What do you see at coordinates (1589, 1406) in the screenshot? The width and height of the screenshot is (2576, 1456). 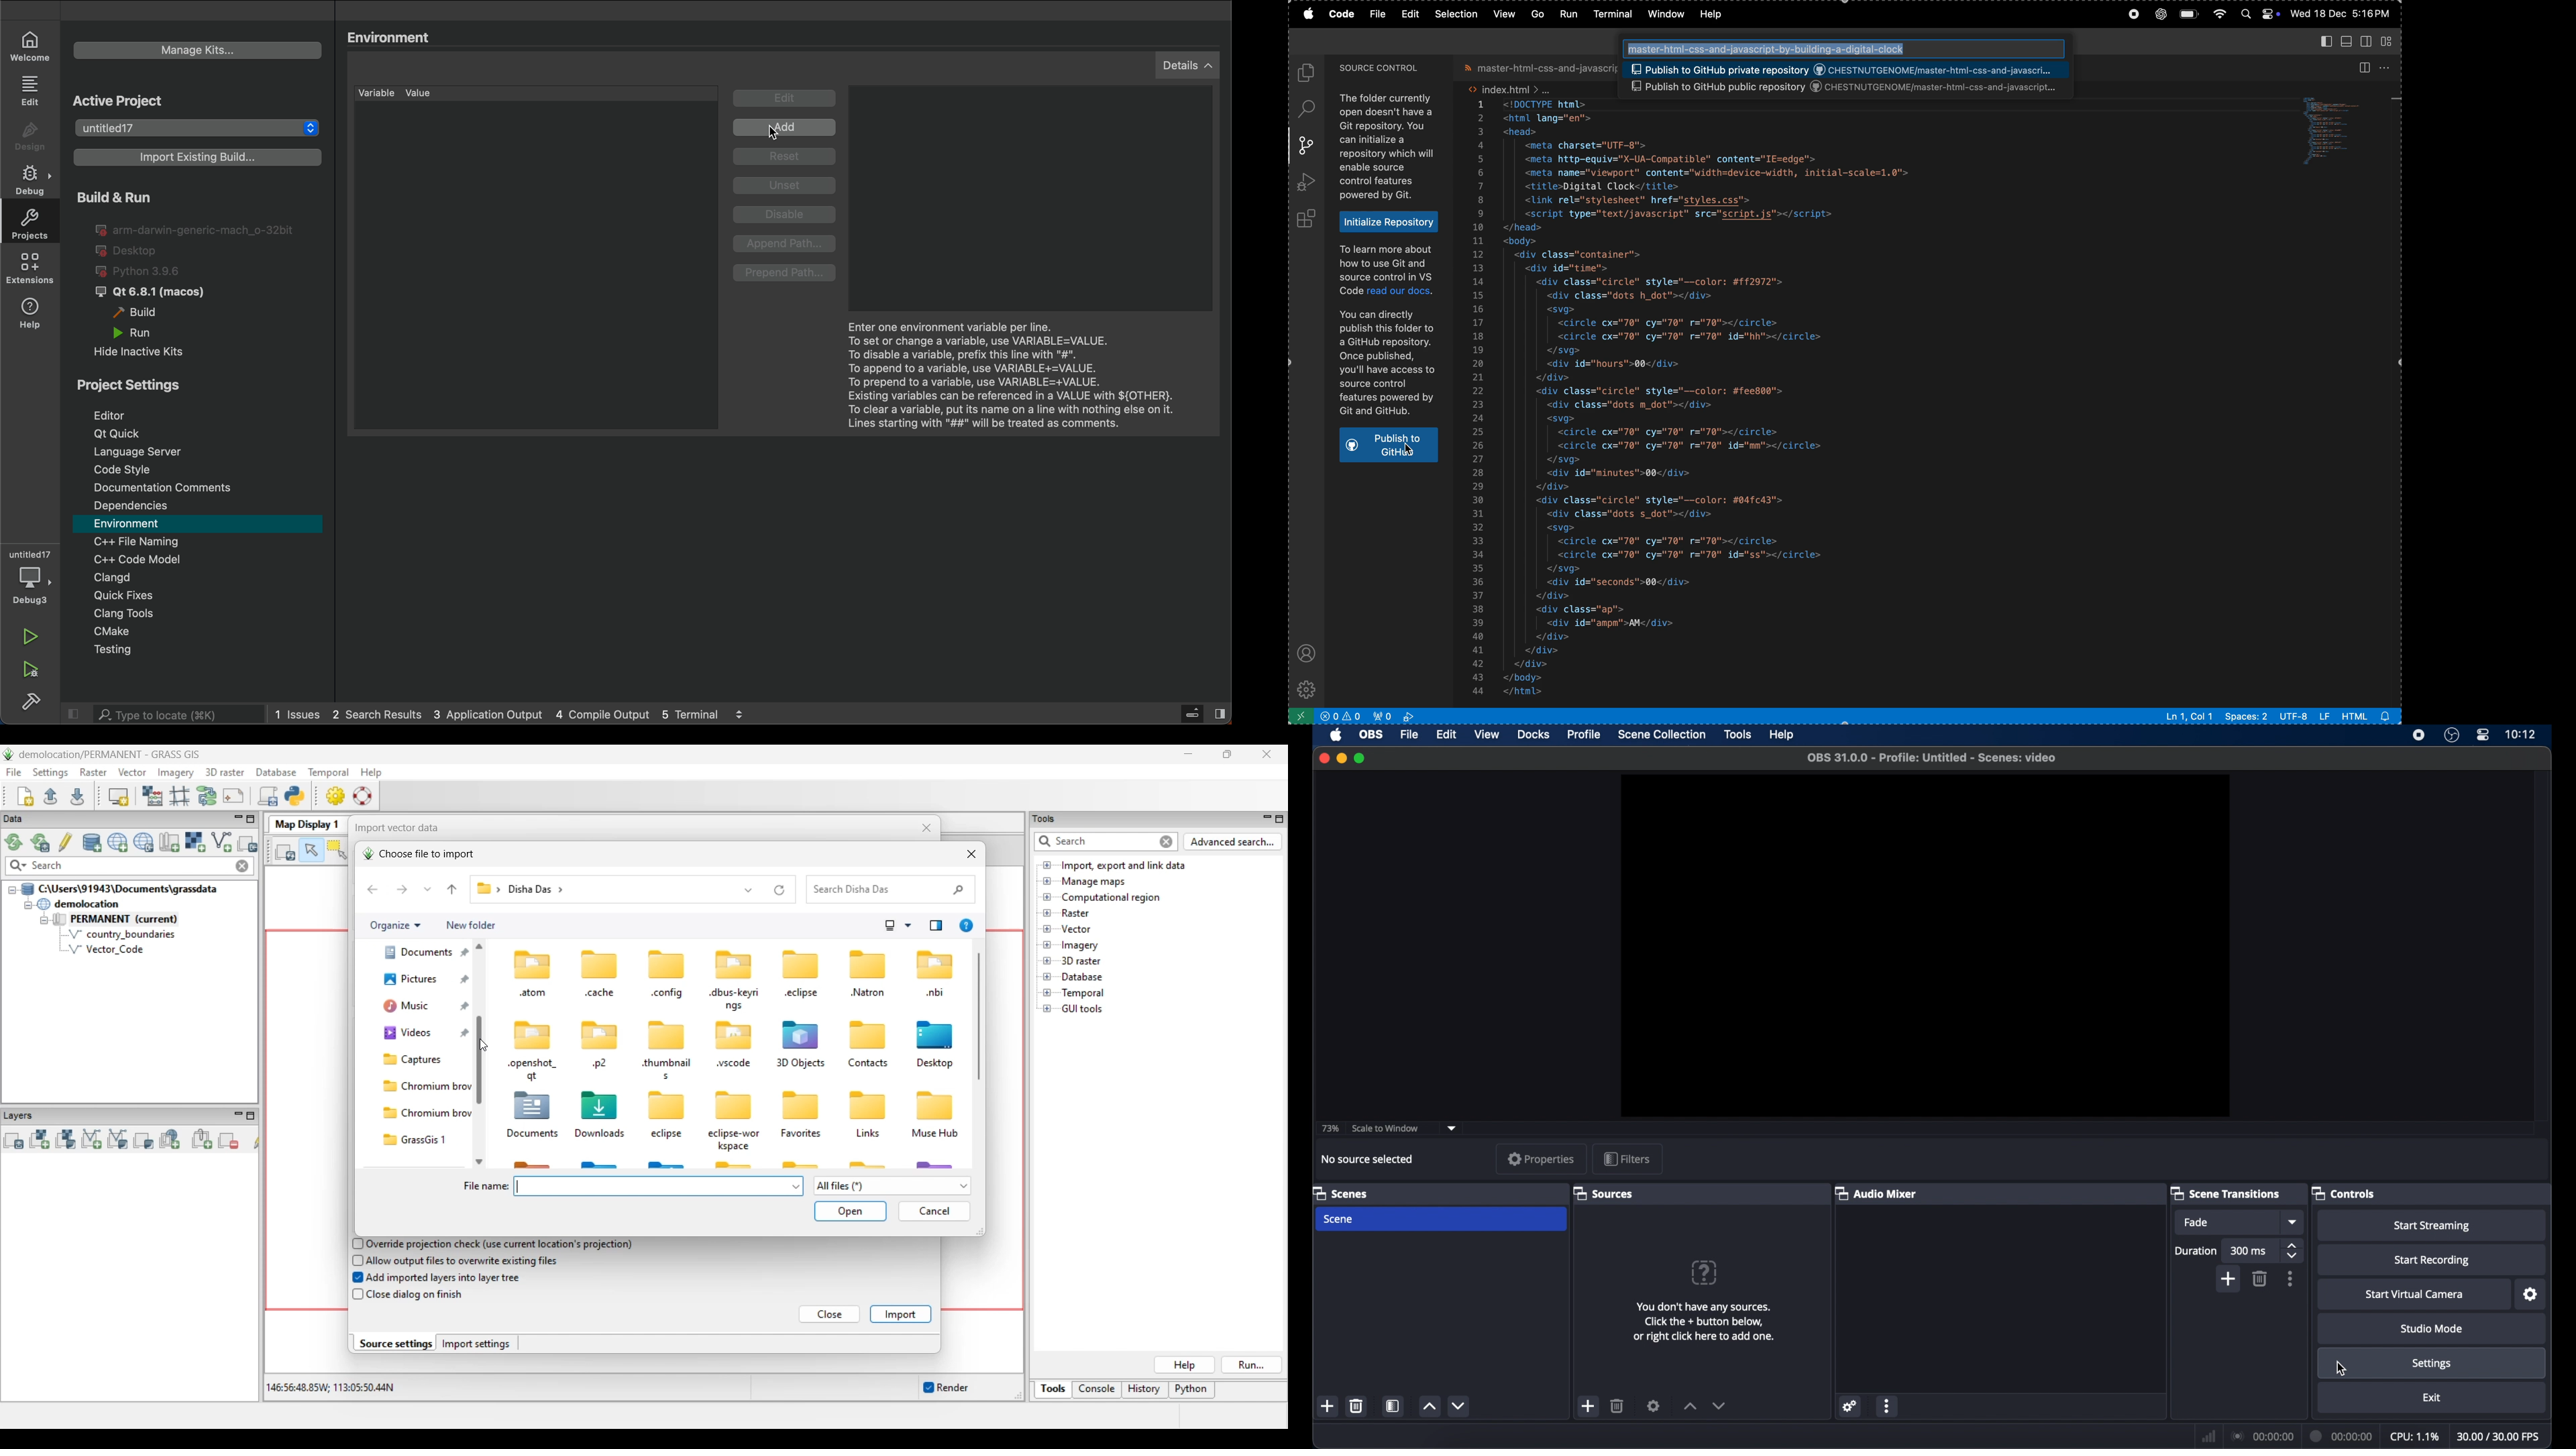 I see `add` at bounding box center [1589, 1406].